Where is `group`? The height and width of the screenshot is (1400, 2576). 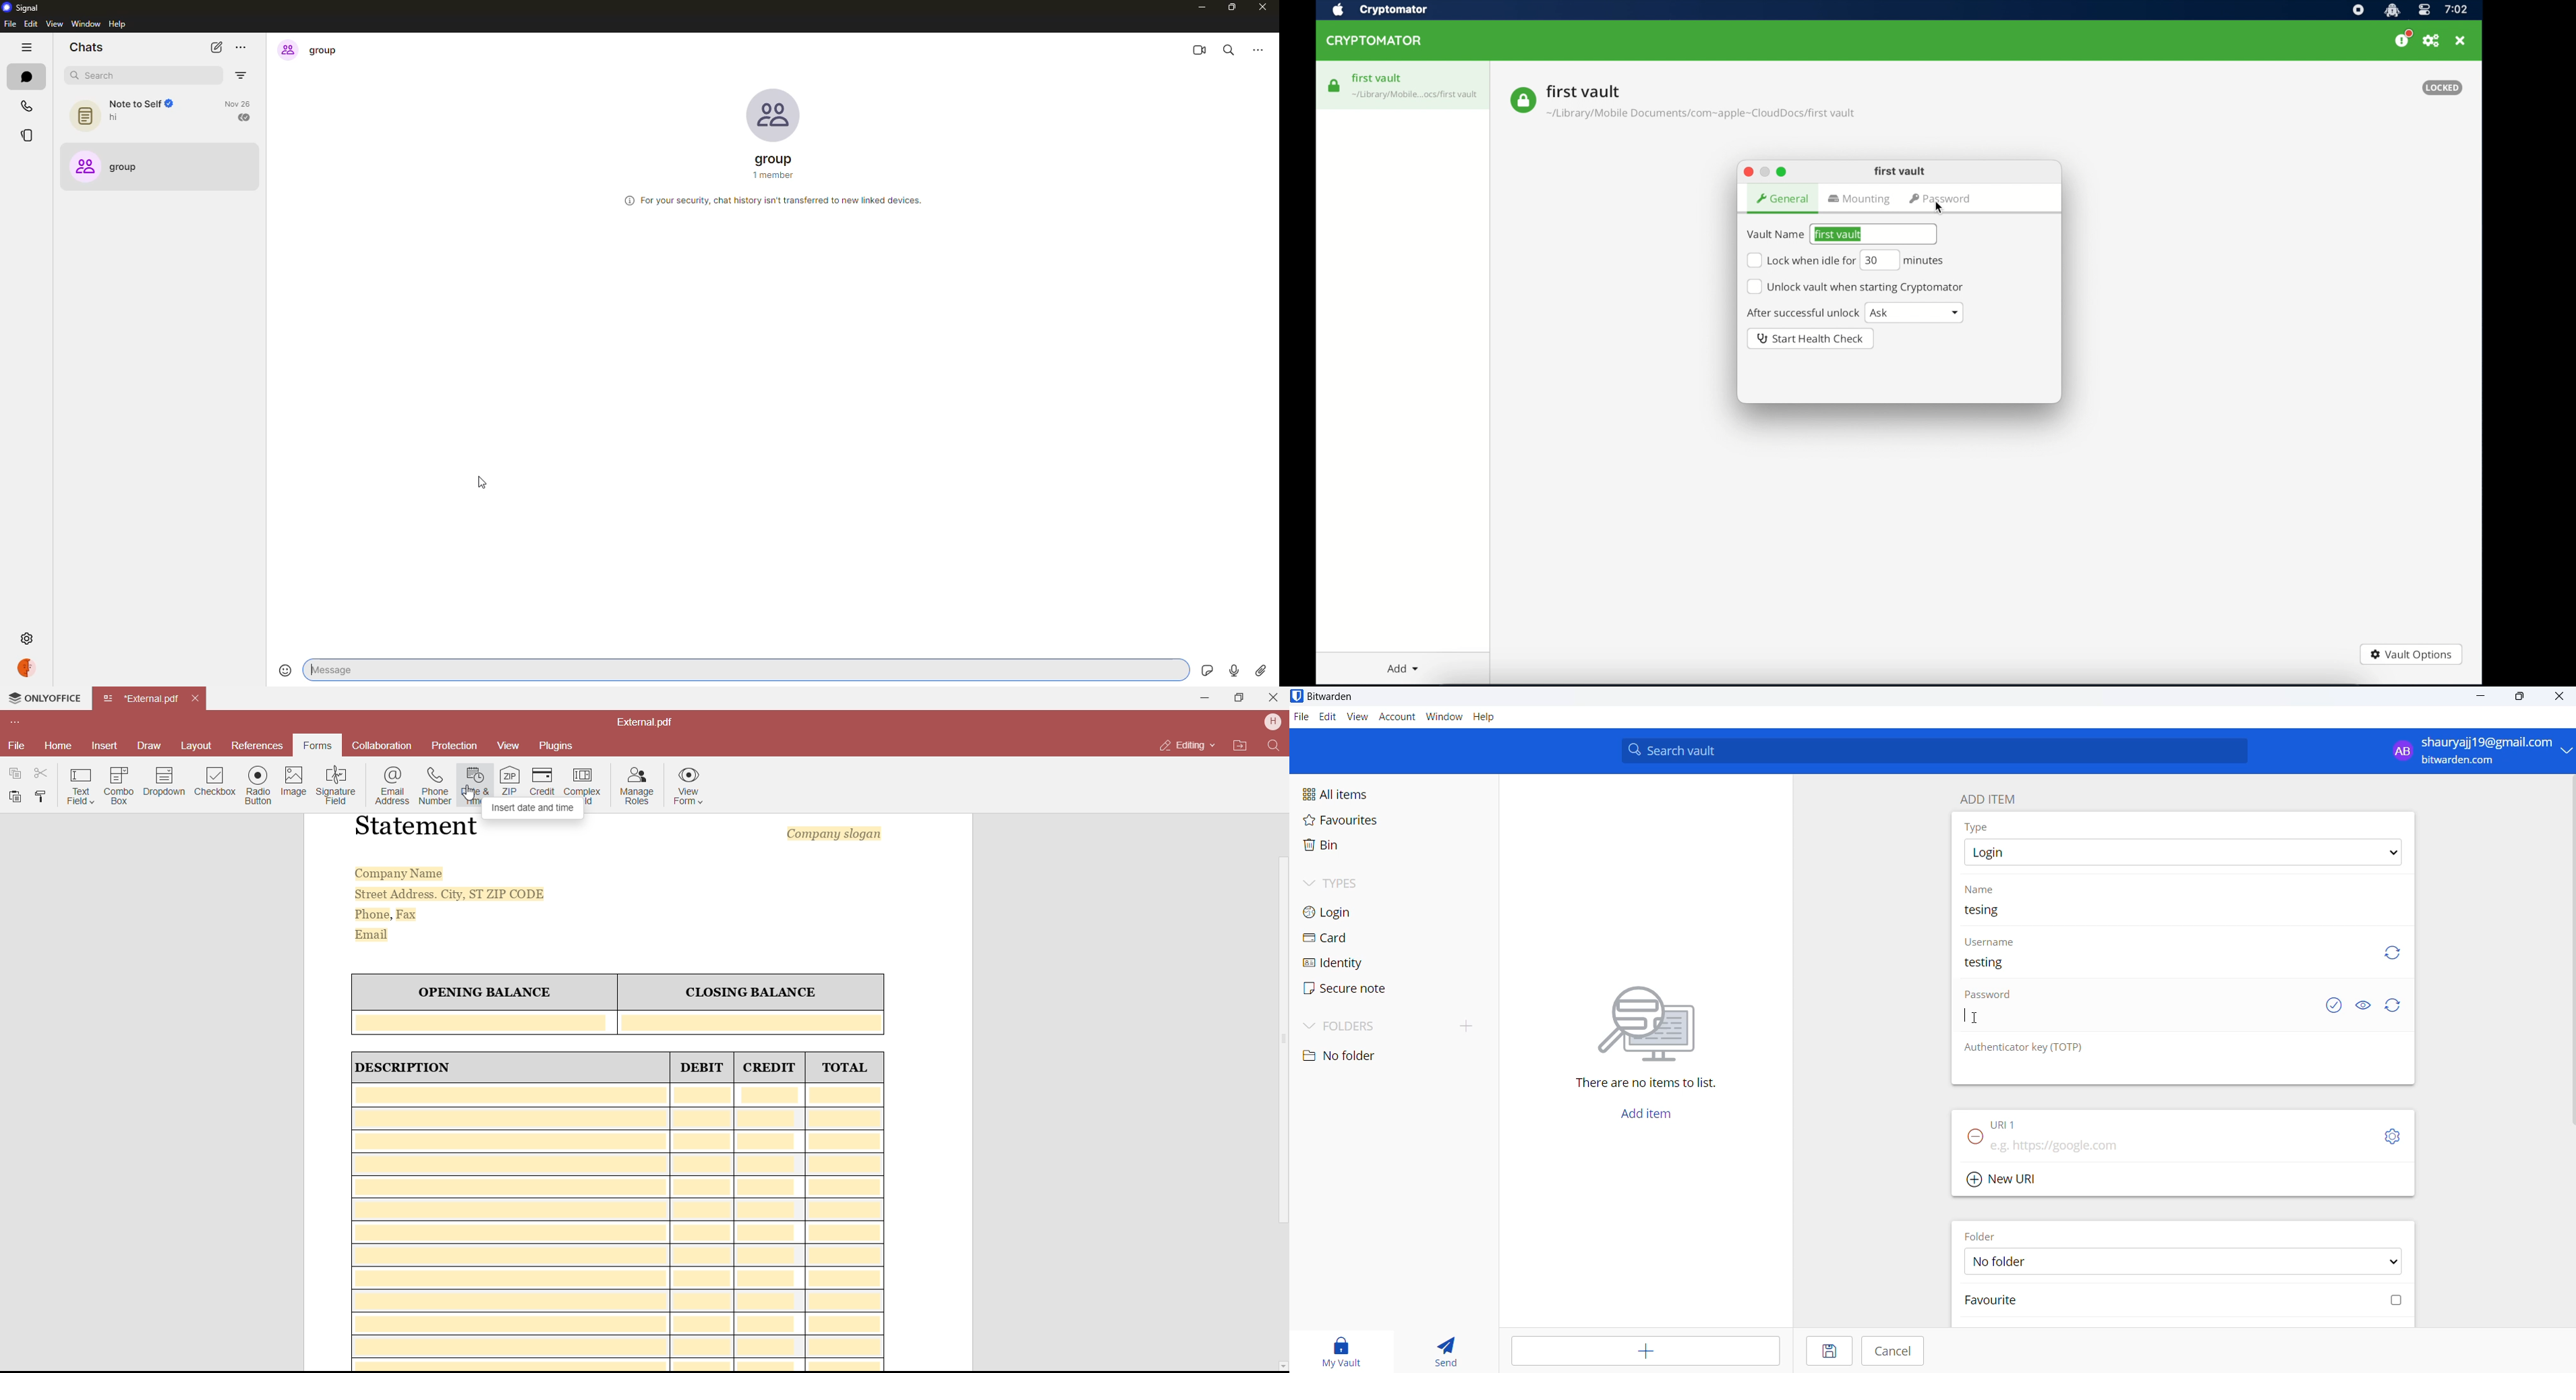
group is located at coordinates (778, 168).